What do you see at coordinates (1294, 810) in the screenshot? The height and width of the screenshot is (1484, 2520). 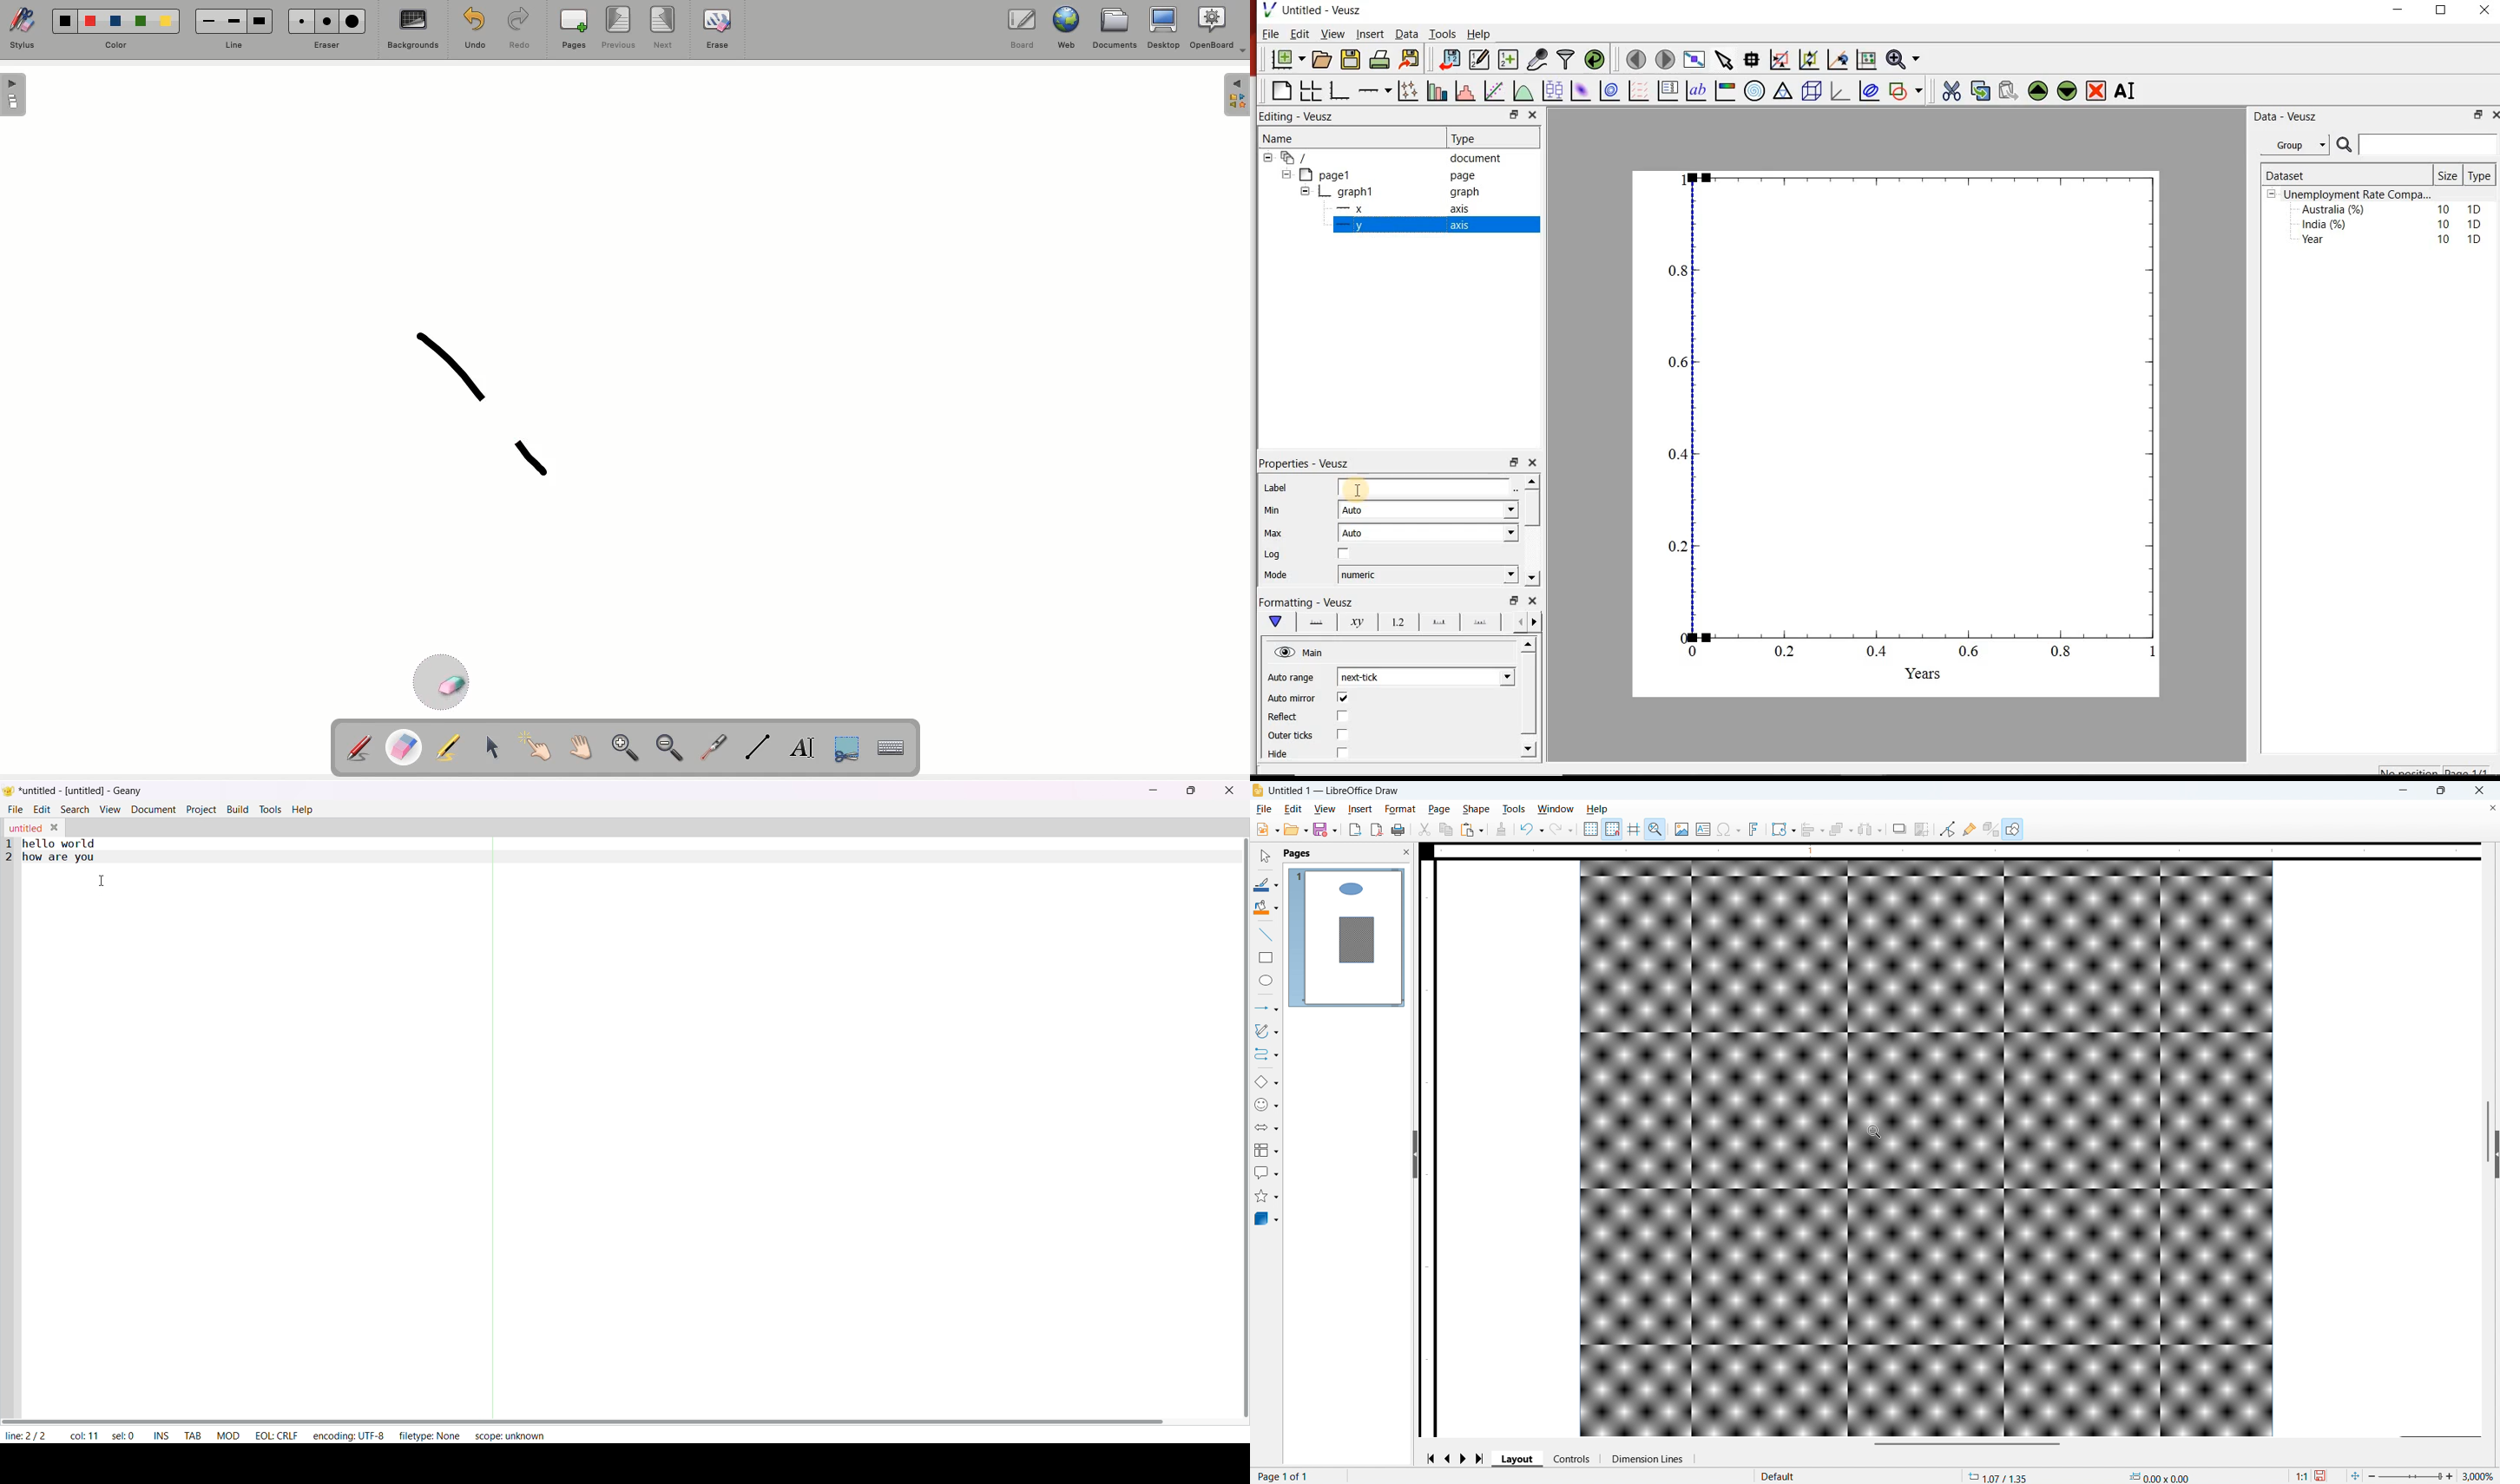 I see `Edit ` at bounding box center [1294, 810].